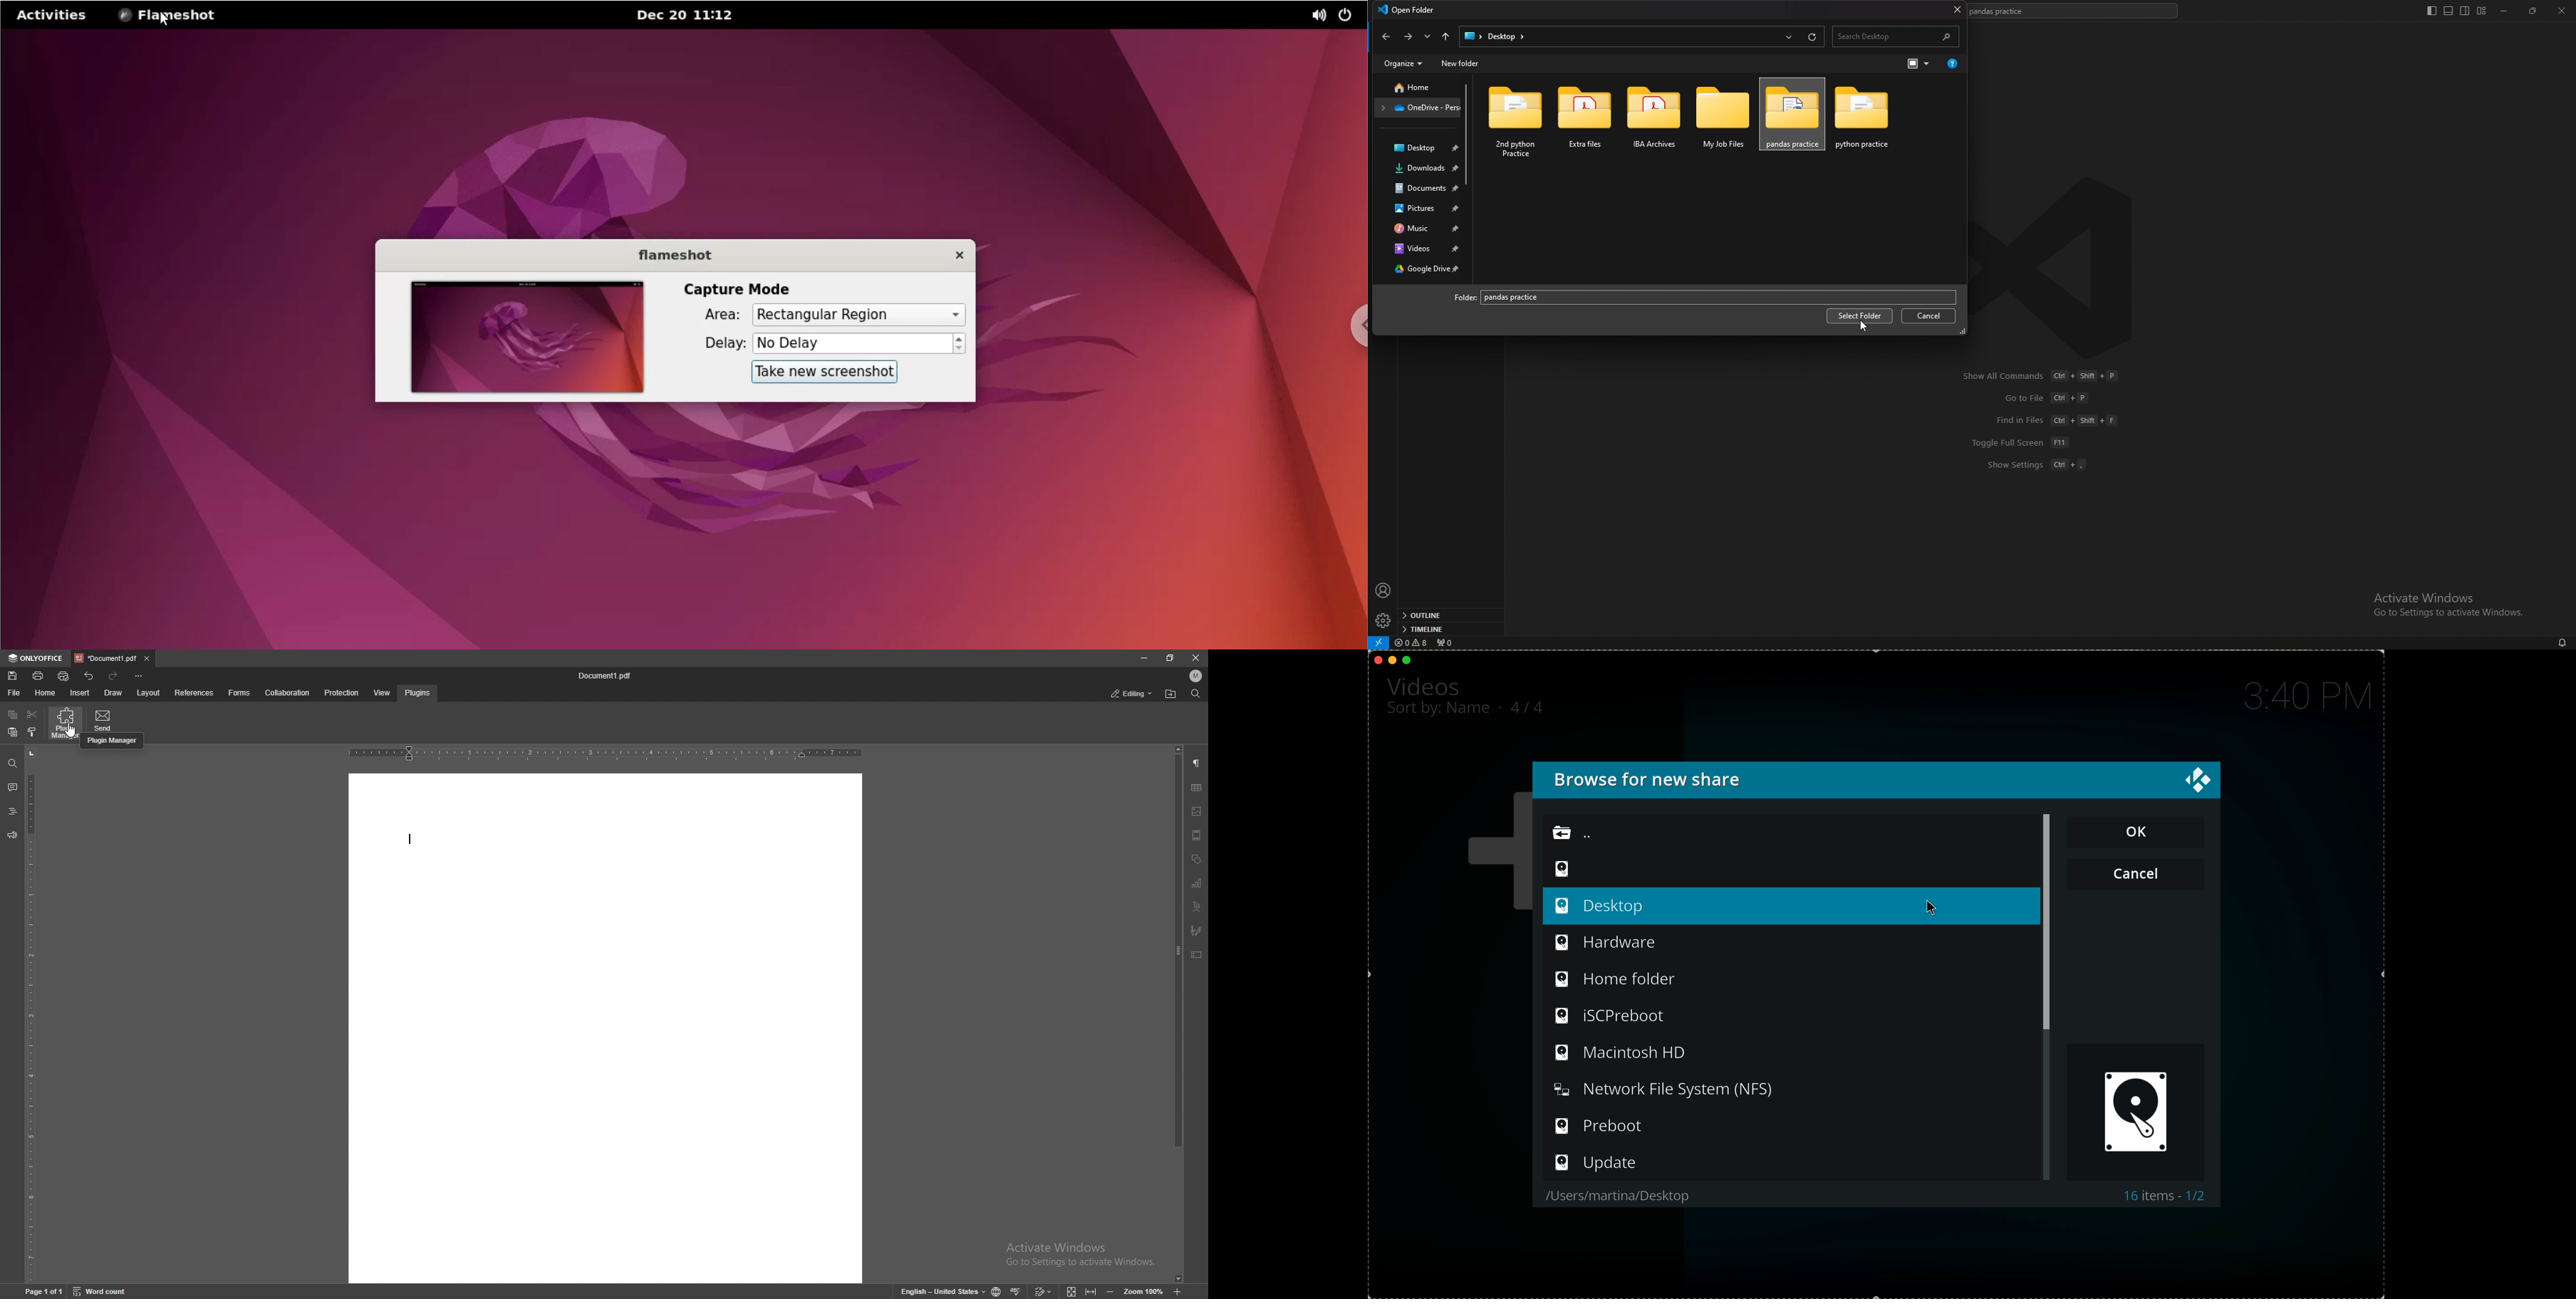 This screenshot has height=1316, width=2576. Describe the element at coordinates (1646, 779) in the screenshot. I see `browse for new share` at that location.